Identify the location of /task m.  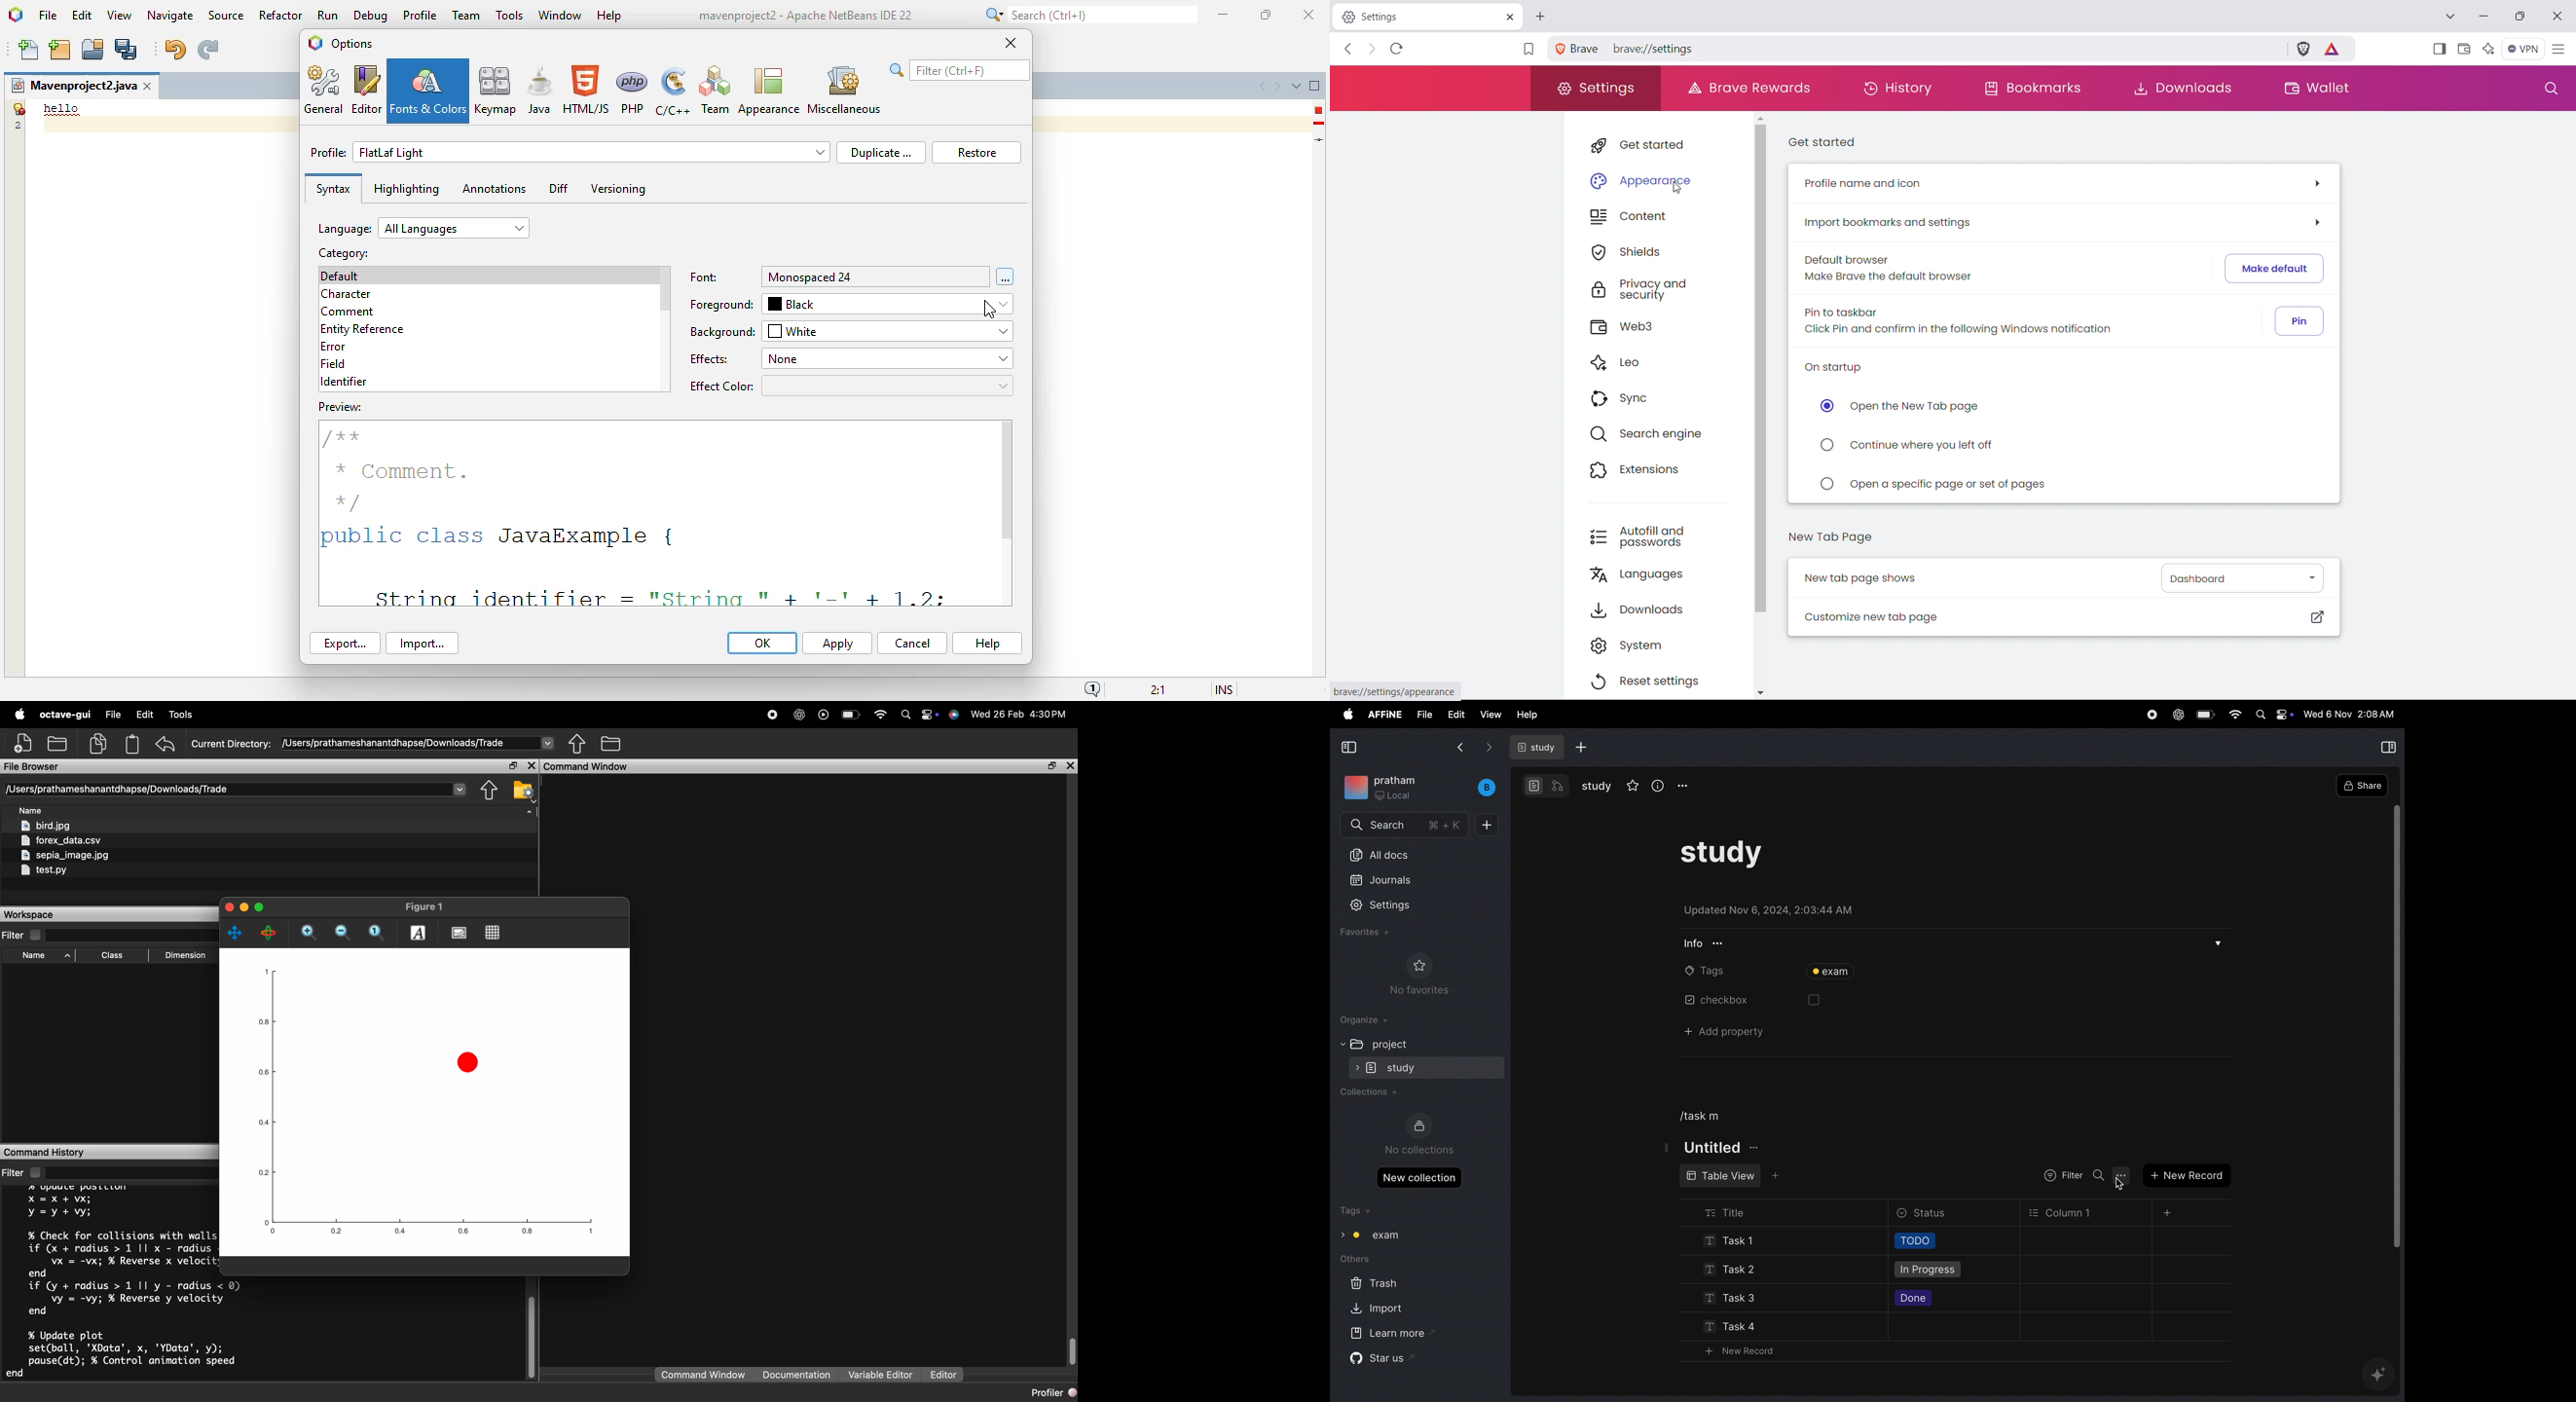
(1696, 1116).